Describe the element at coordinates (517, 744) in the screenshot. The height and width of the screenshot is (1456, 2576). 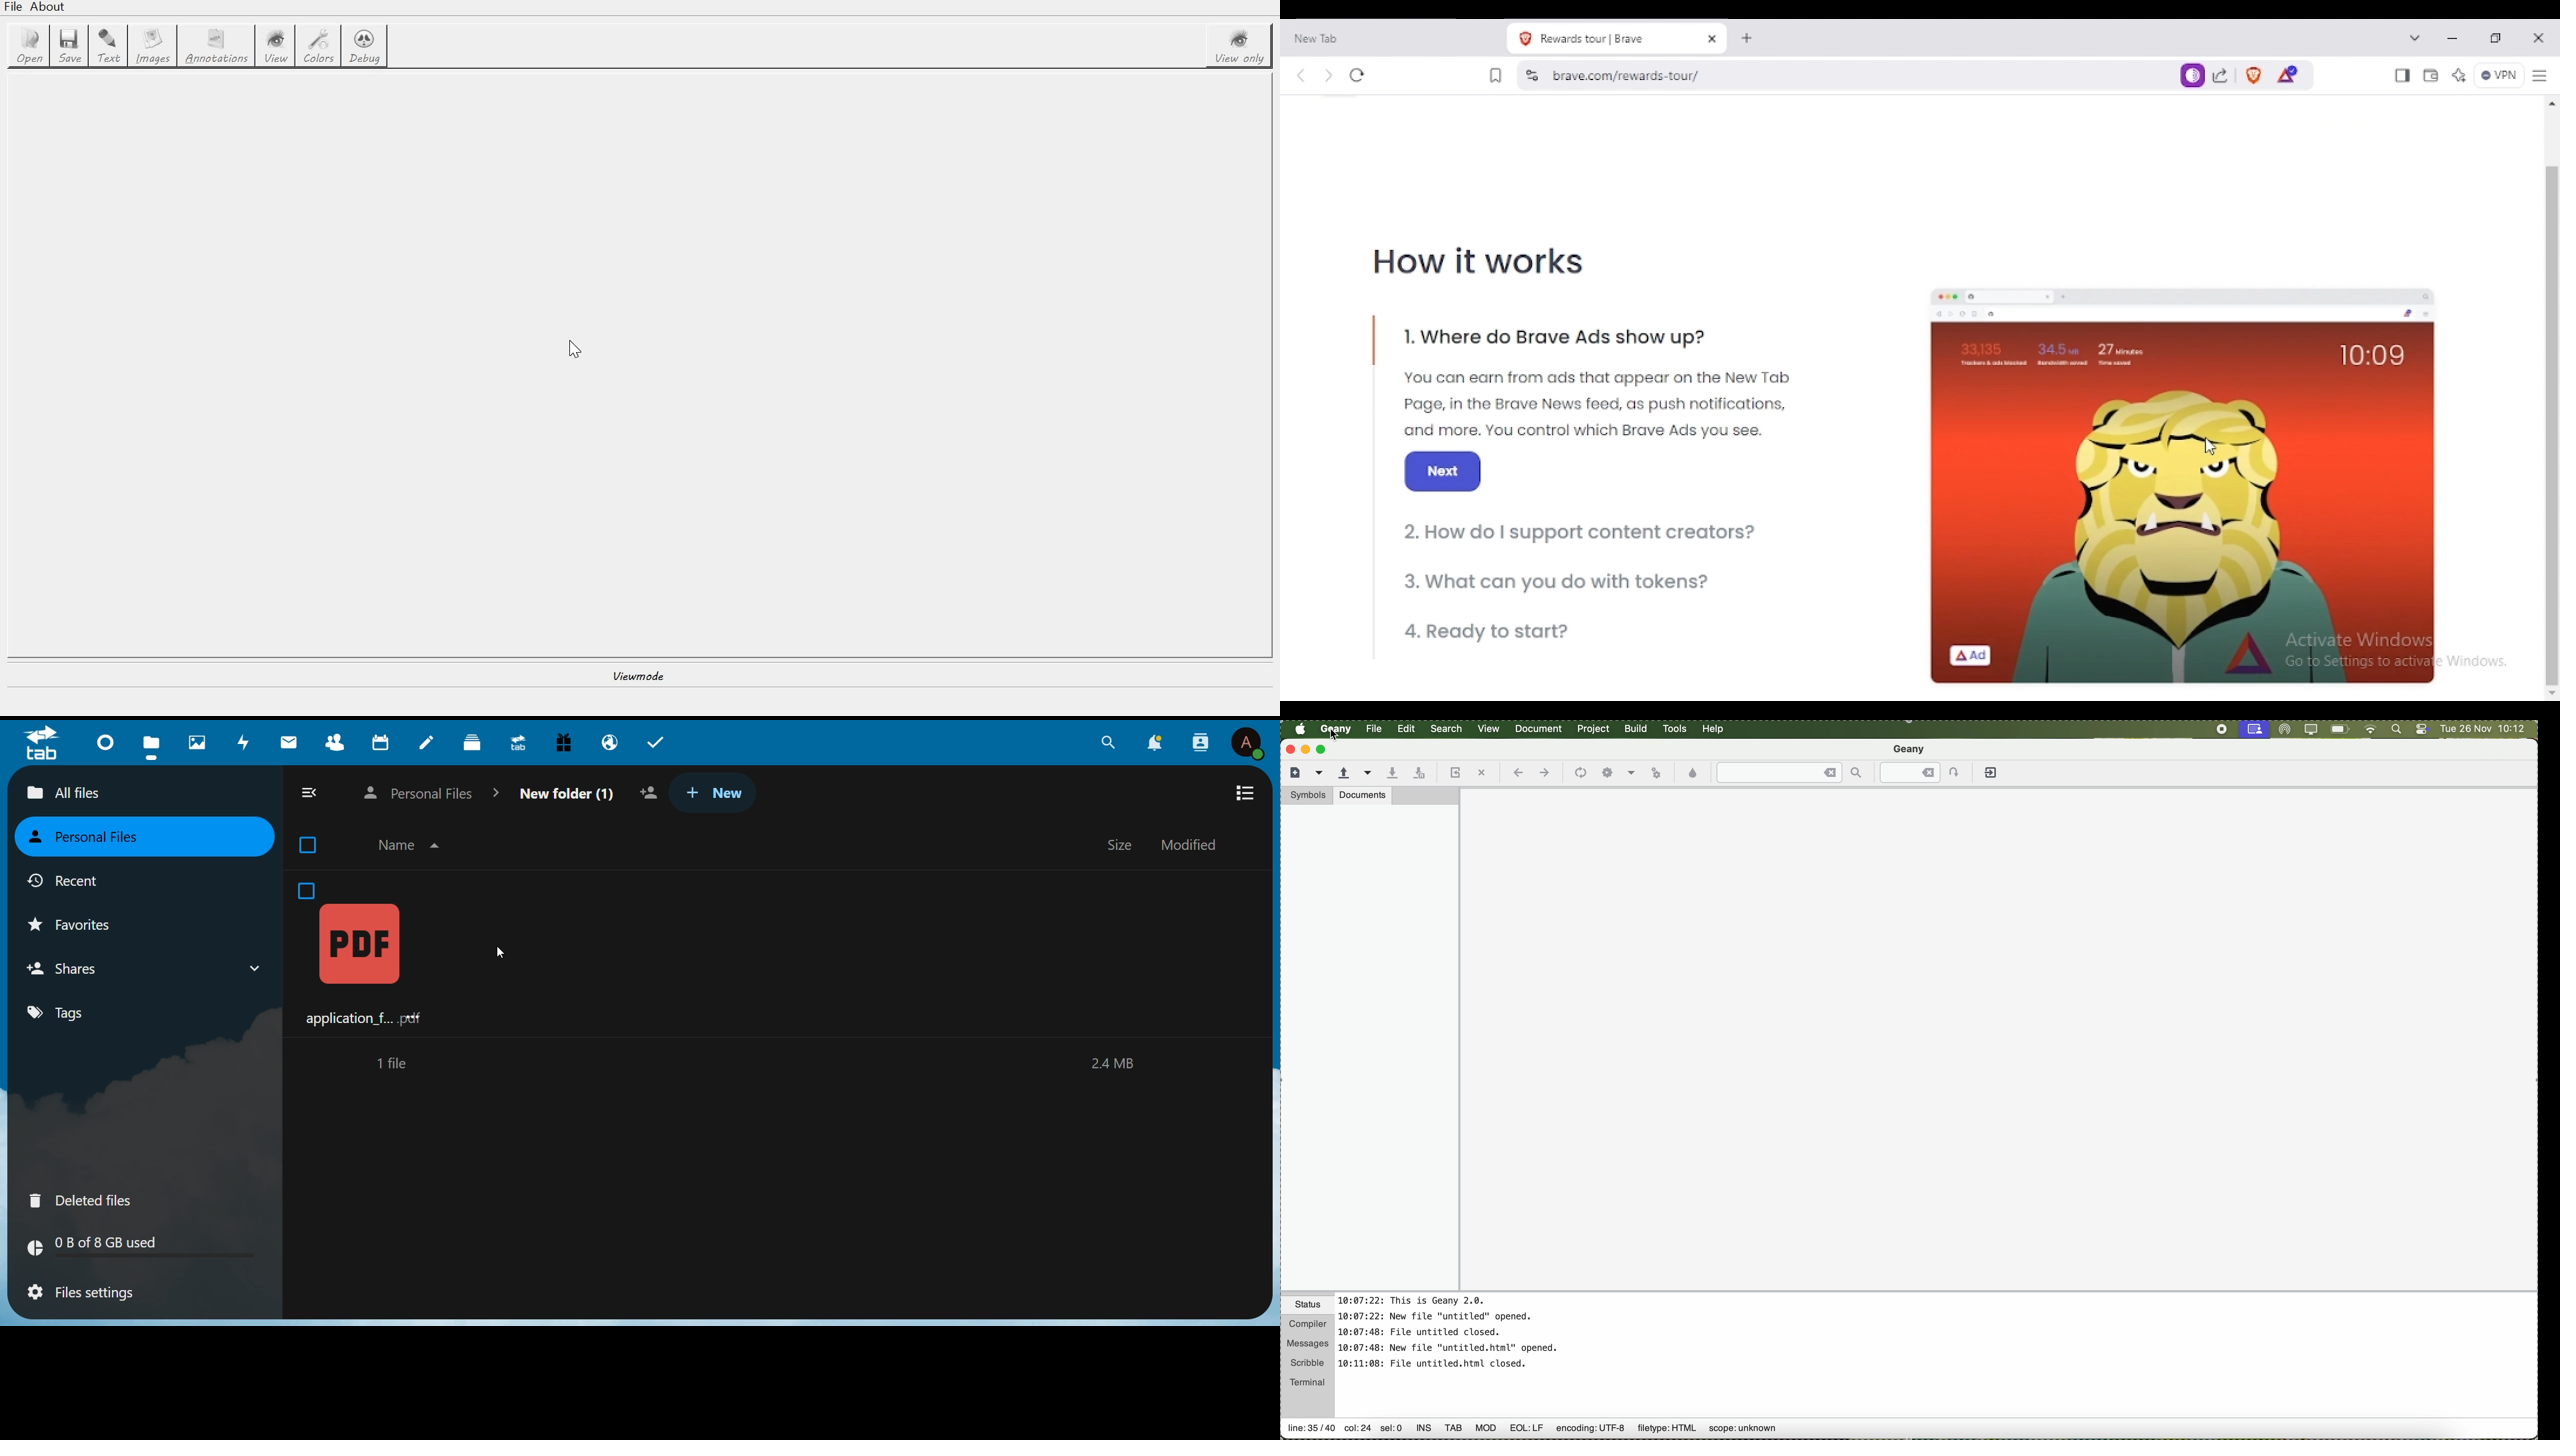
I see `upgrade` at that location.